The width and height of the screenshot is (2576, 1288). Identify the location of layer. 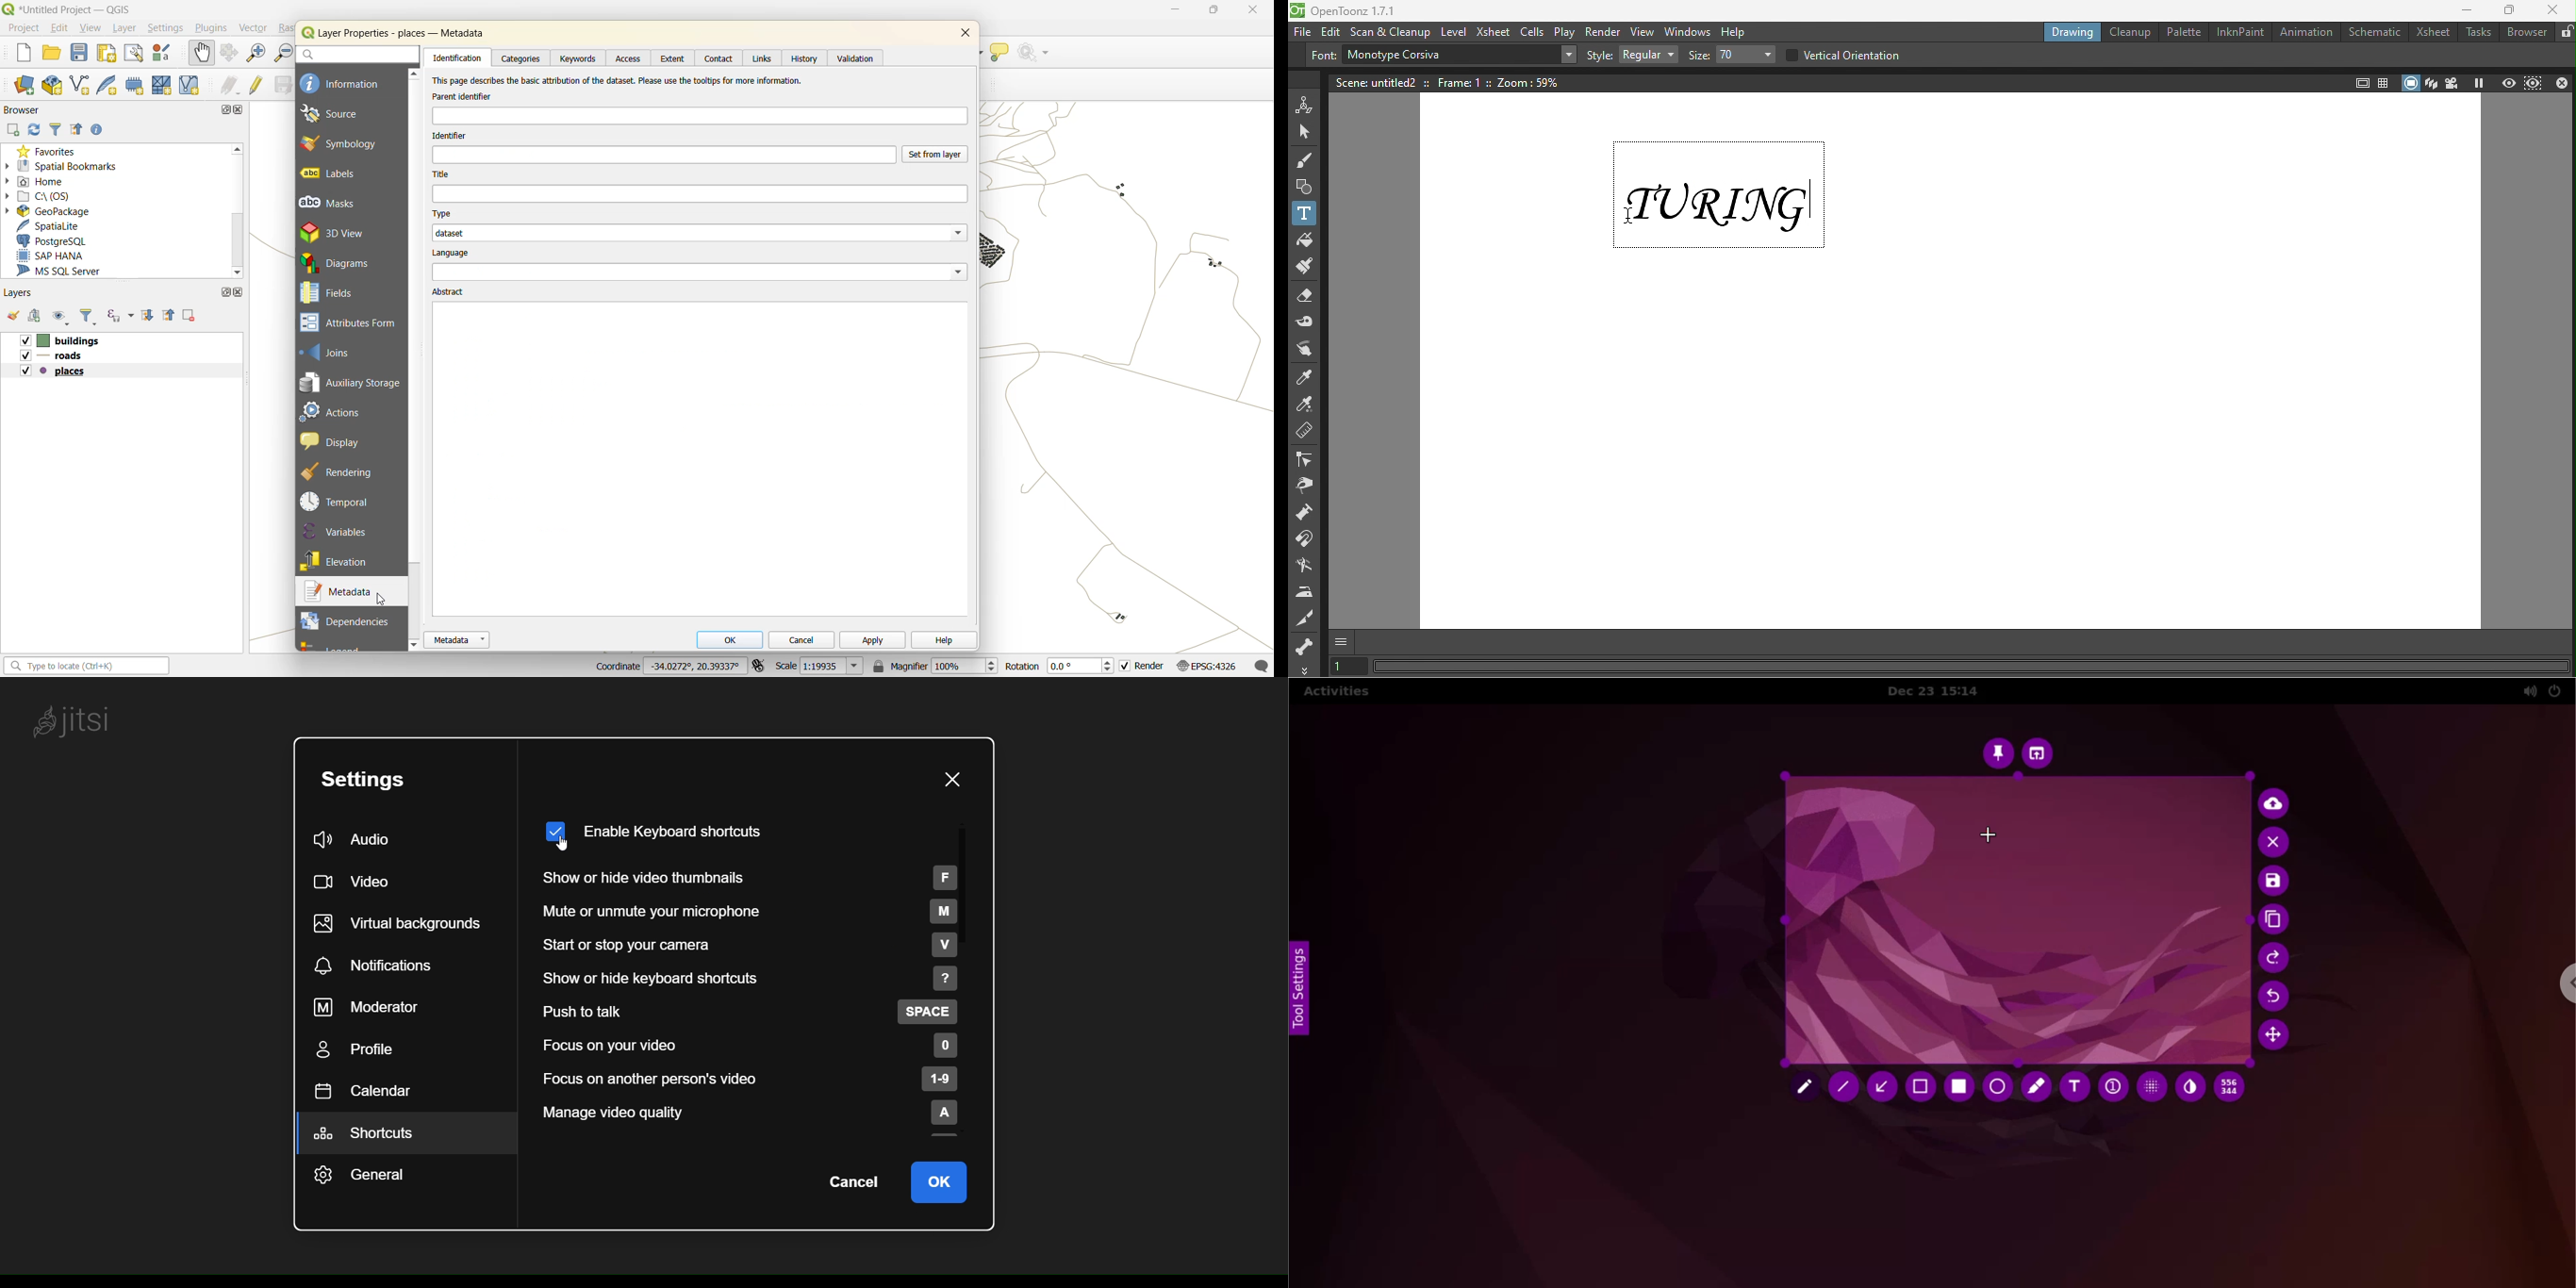
(128, 29).